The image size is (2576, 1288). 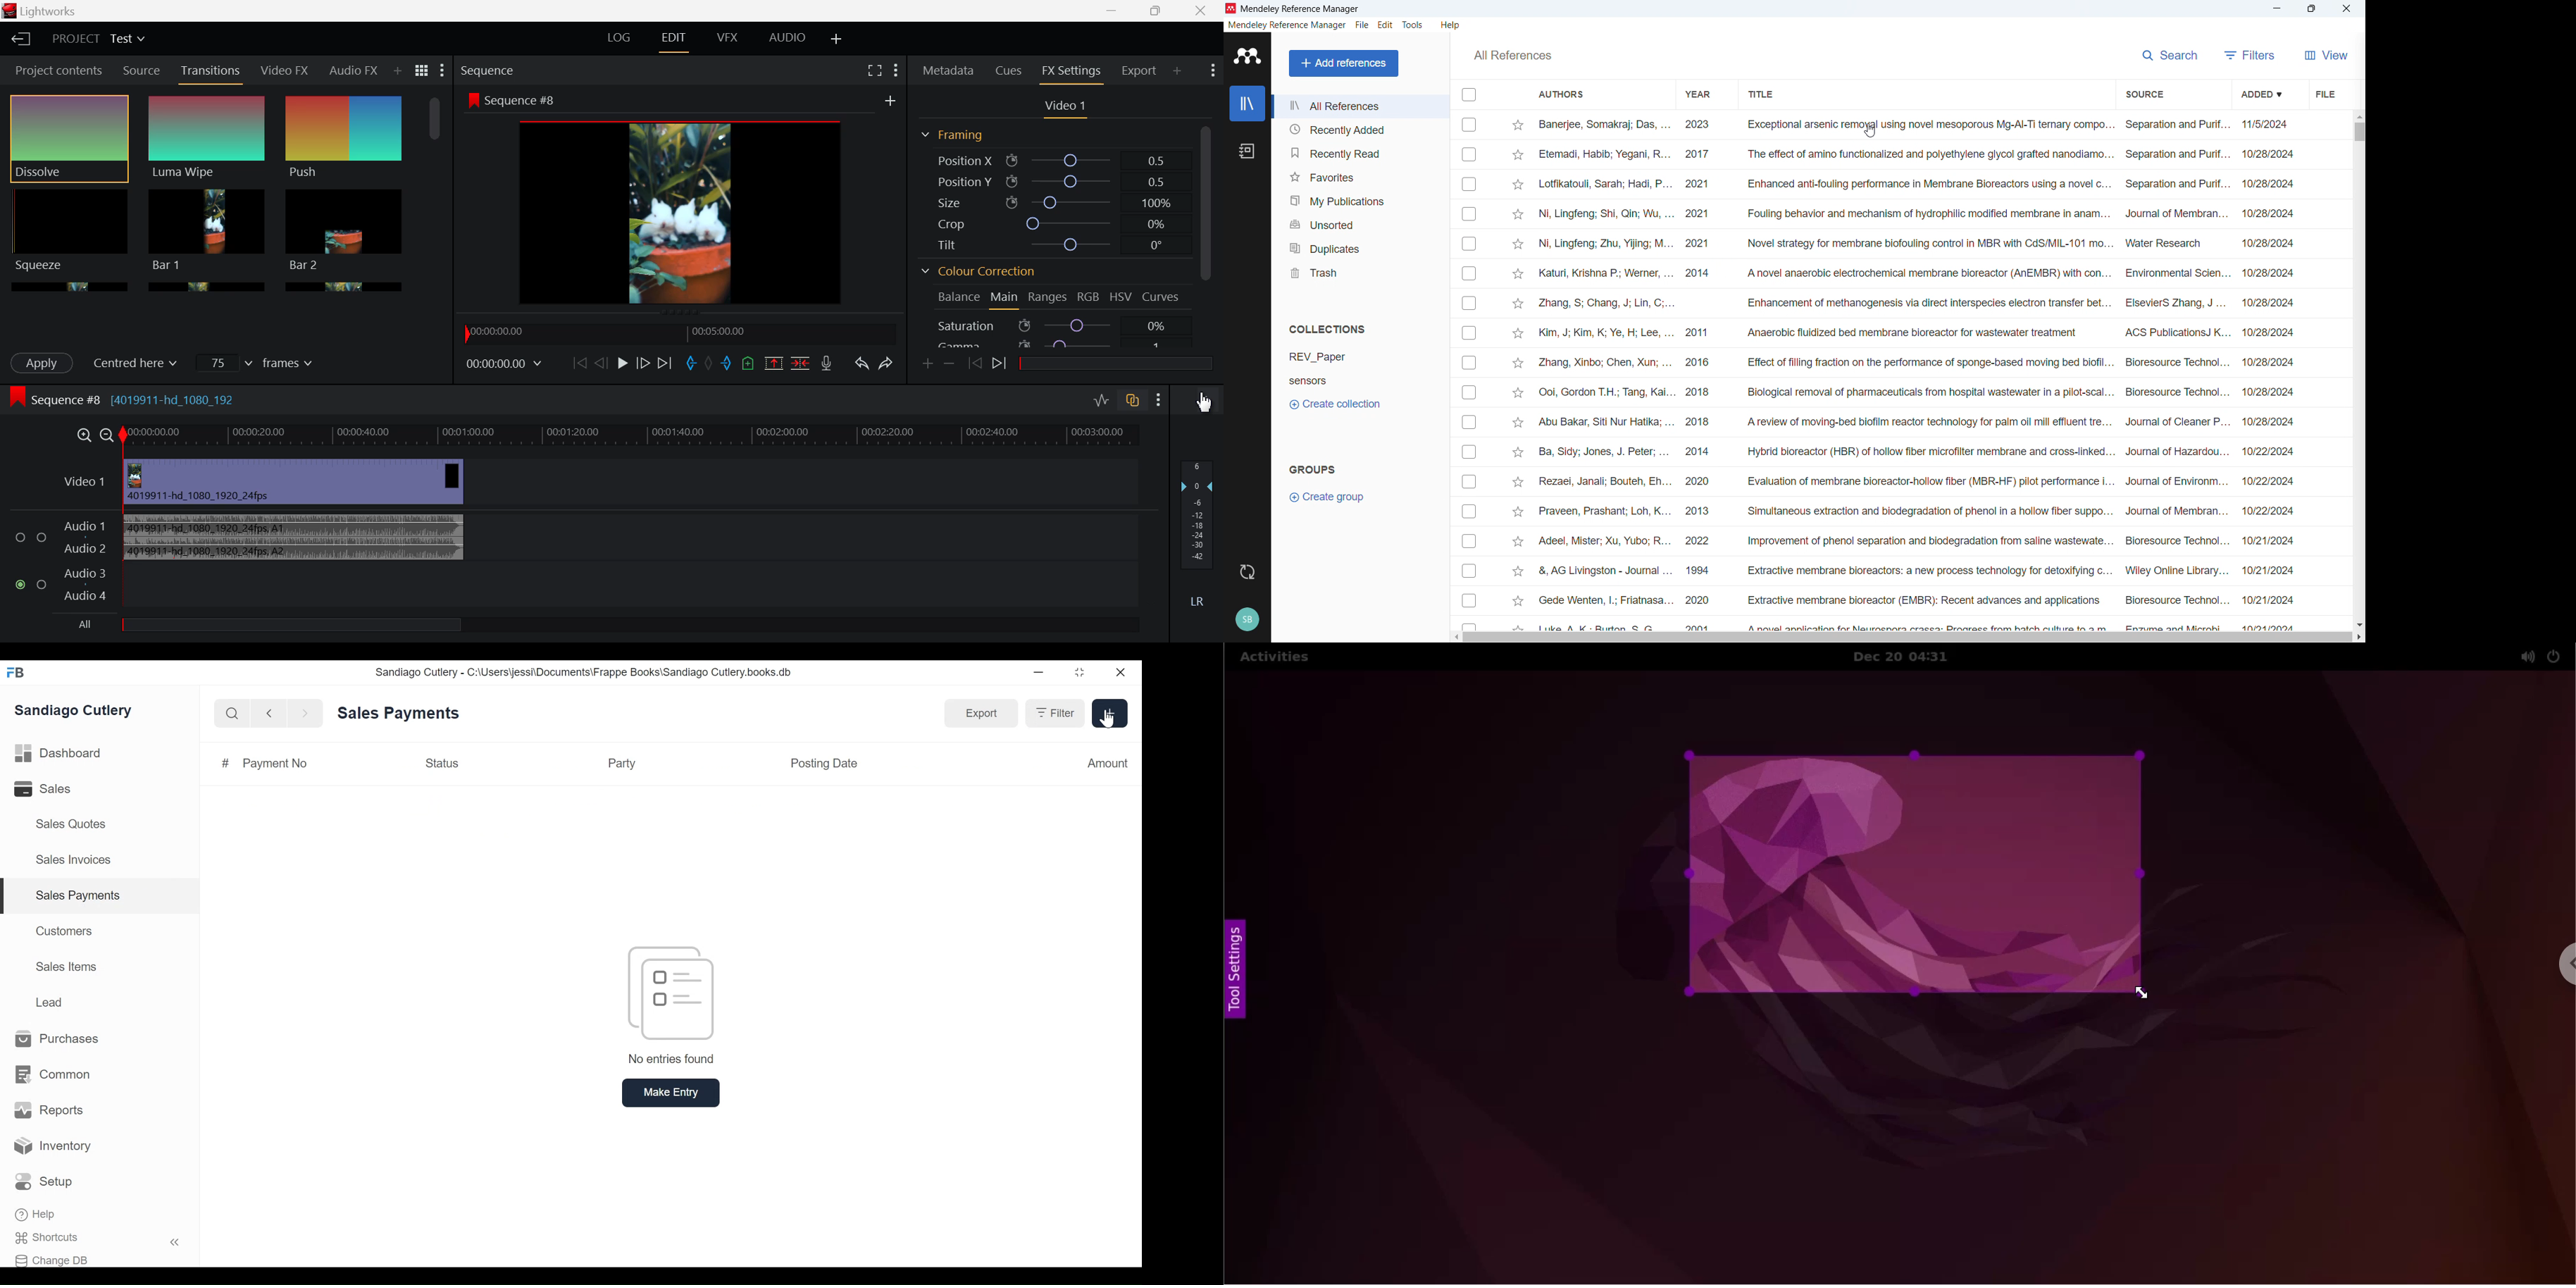 I want to click on acs publicationsj k, so click(x=2173, y=331).